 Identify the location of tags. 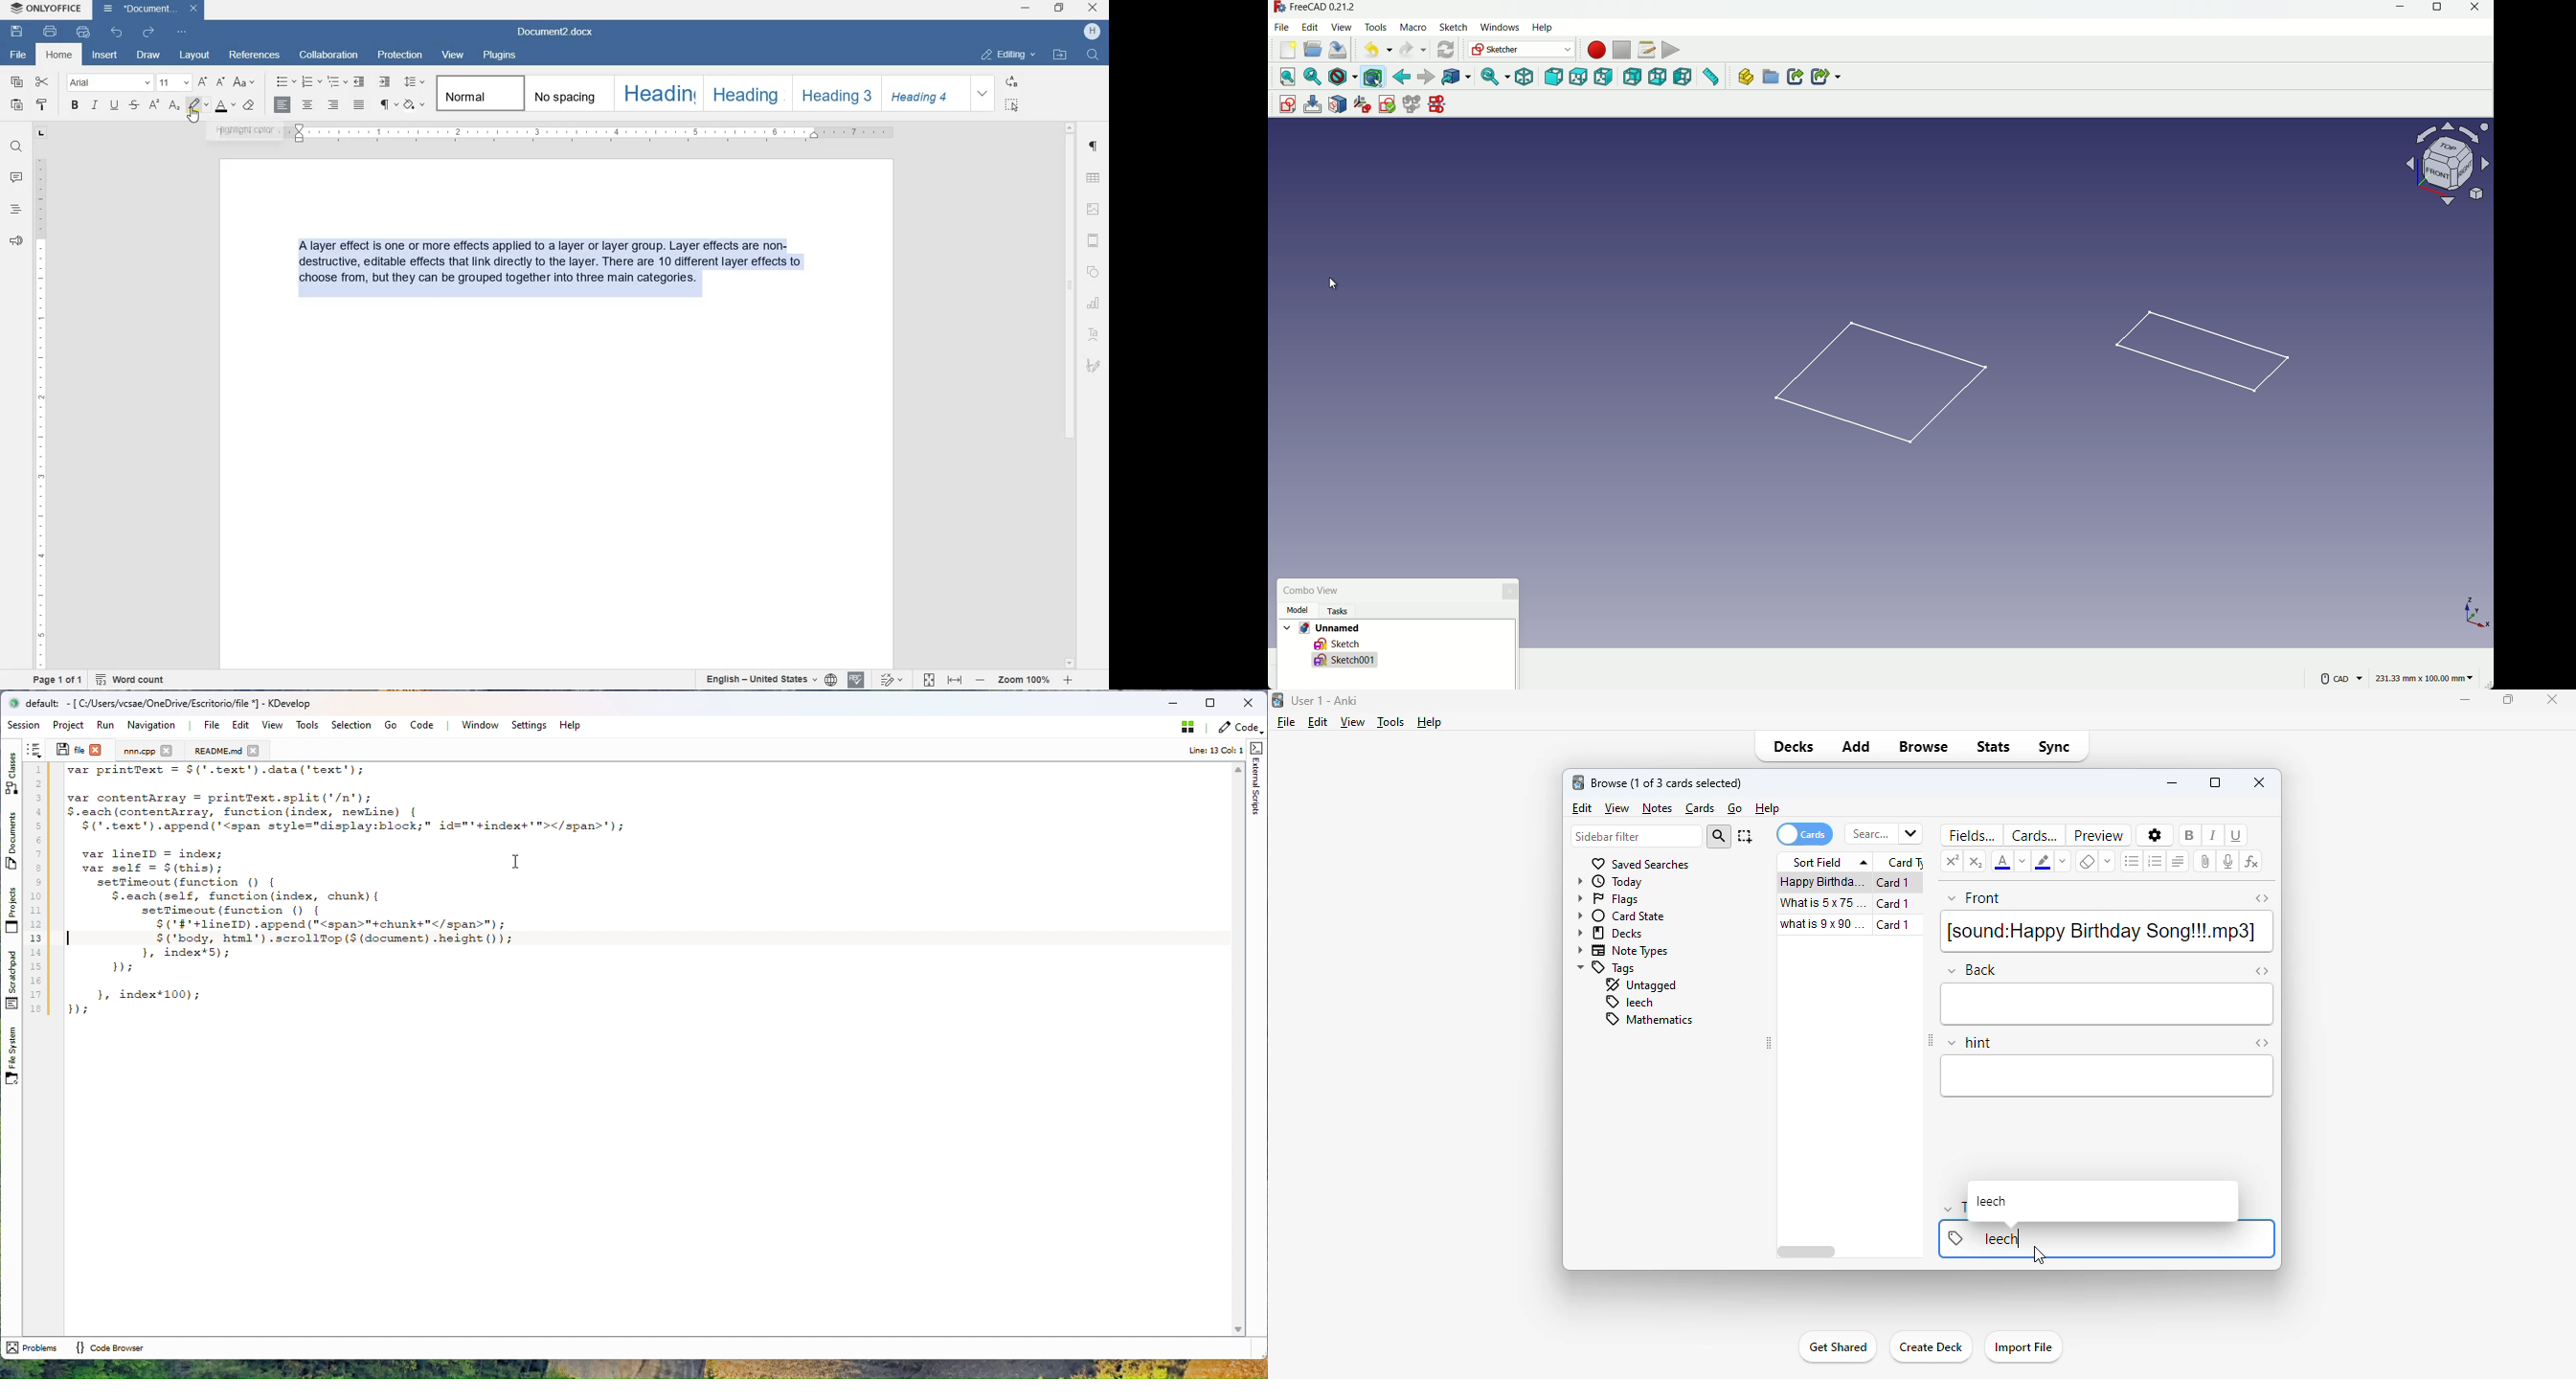
(1607, 968).